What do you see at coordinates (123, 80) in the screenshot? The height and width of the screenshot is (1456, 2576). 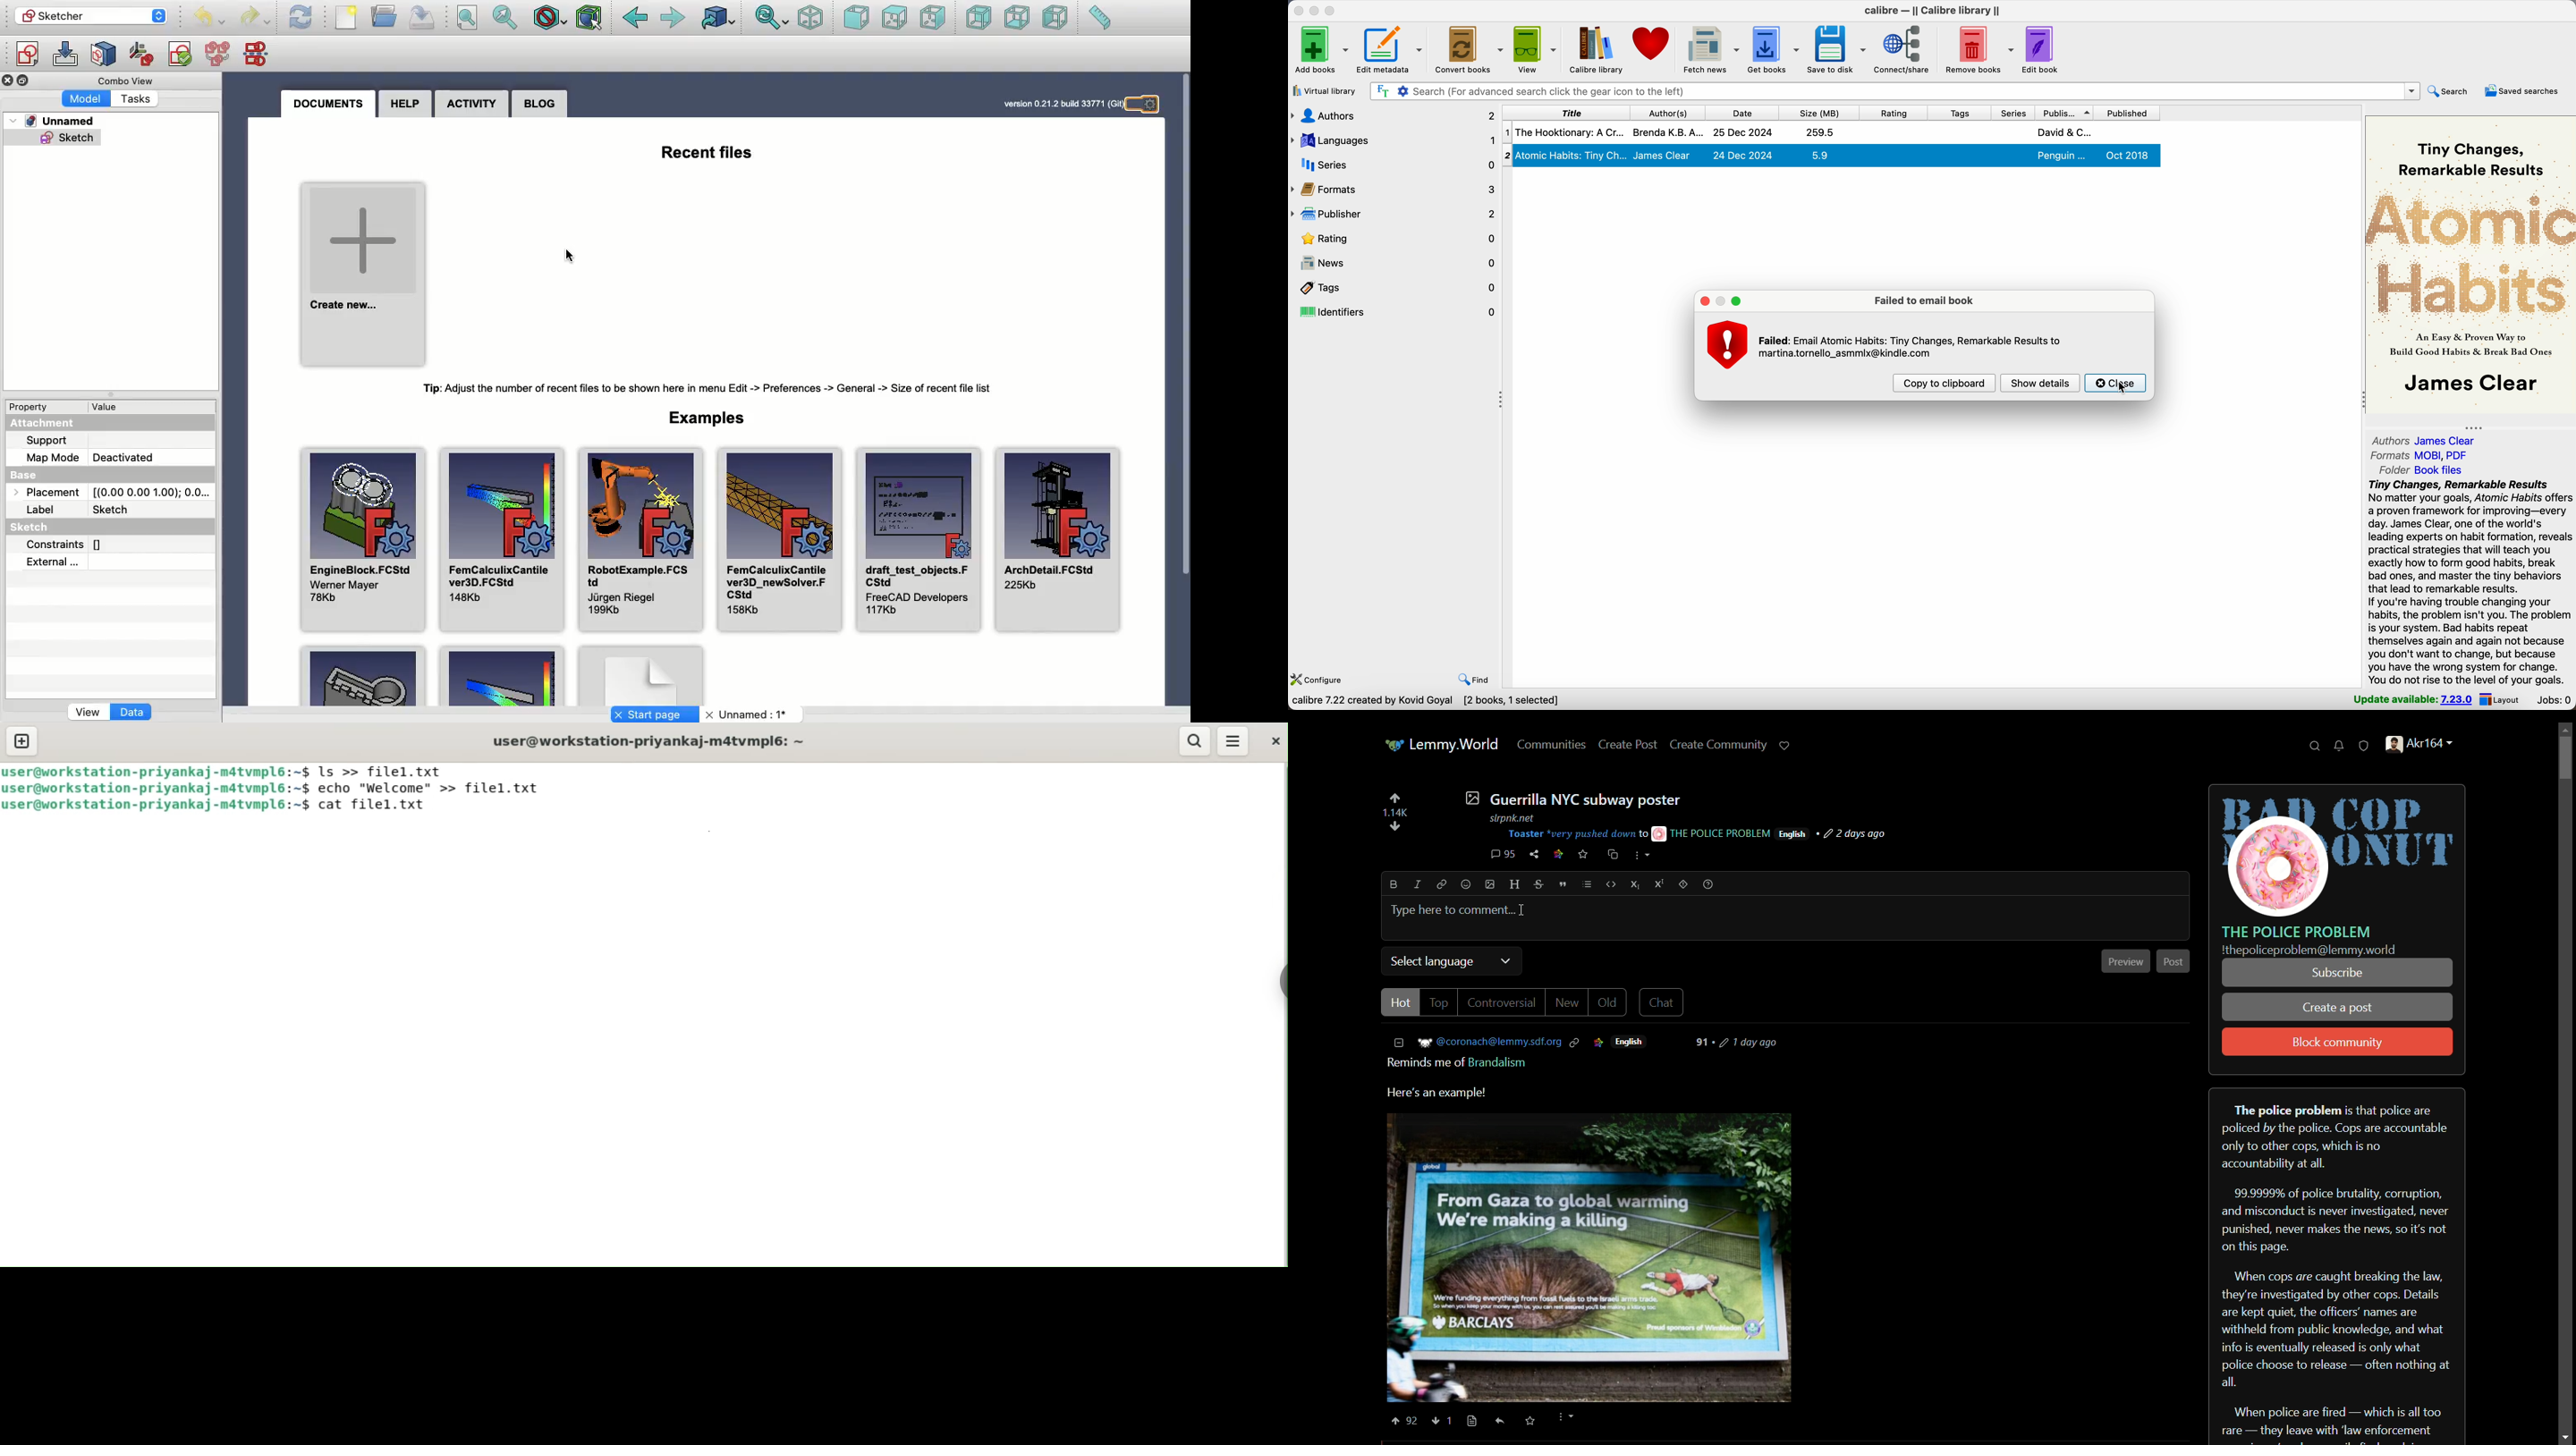 I see `Combo view` at bounding box center [123, 80].